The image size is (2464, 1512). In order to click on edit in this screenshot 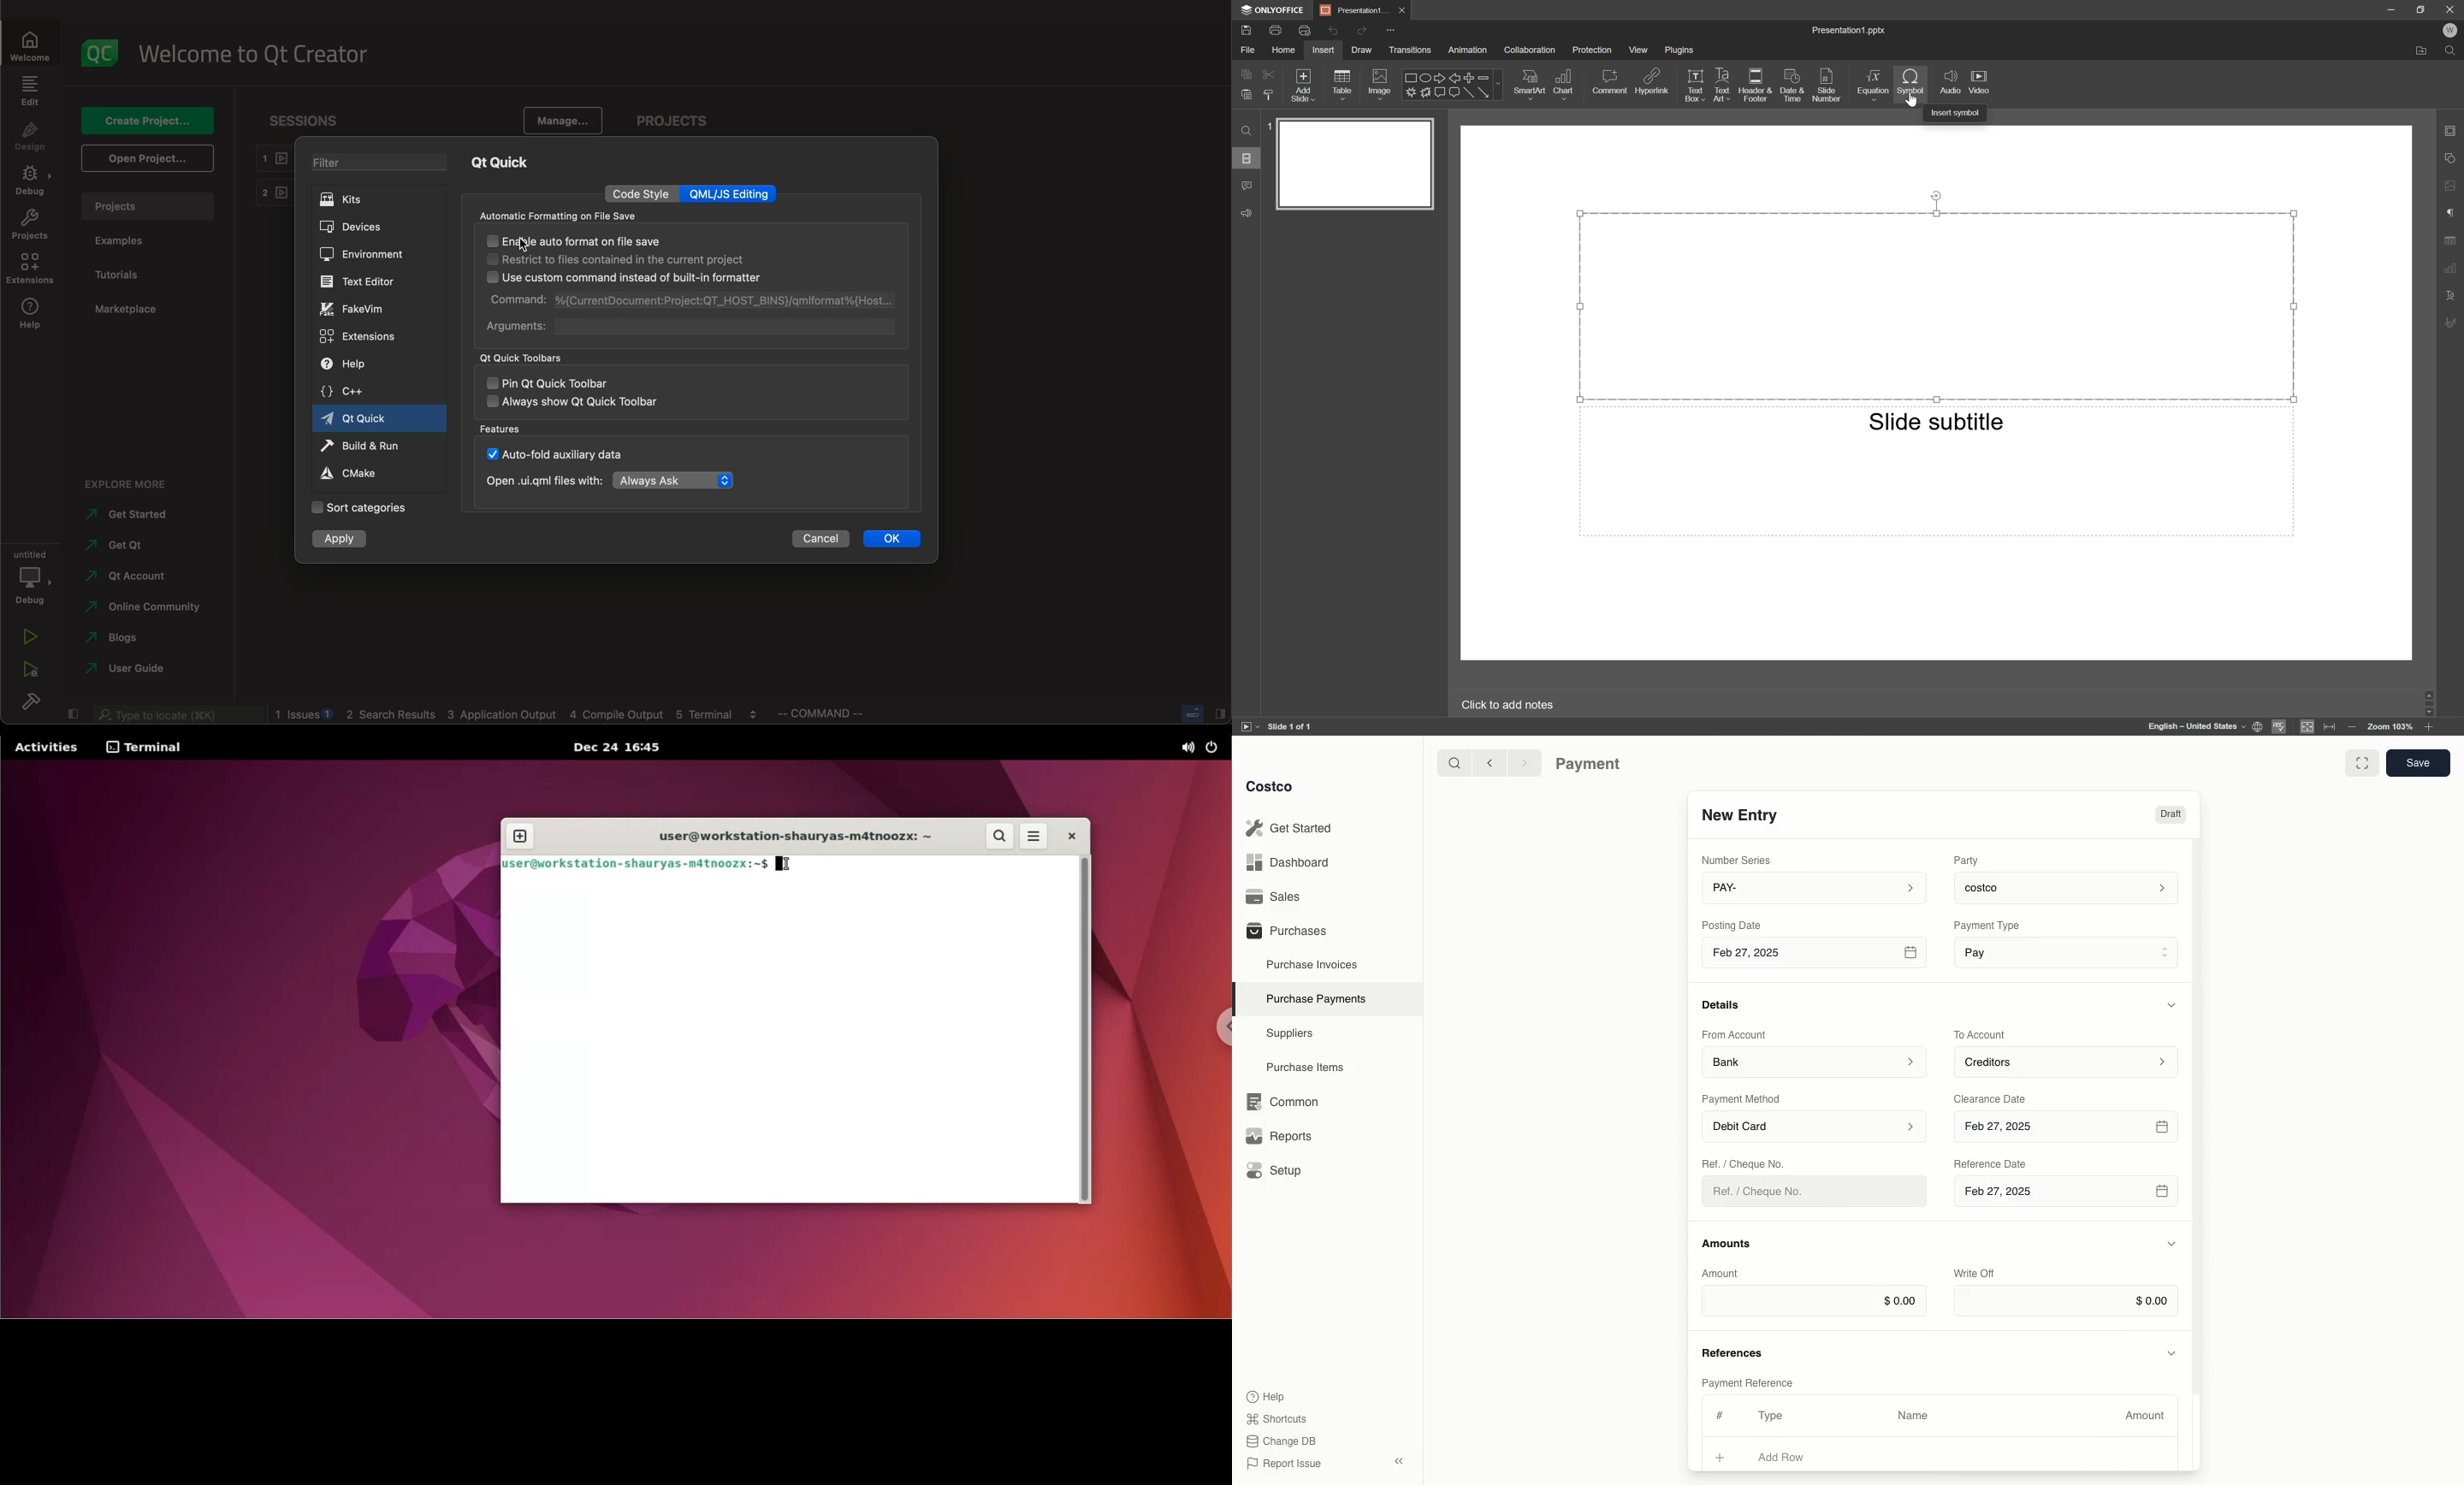, I will do `click(31, 91)`.